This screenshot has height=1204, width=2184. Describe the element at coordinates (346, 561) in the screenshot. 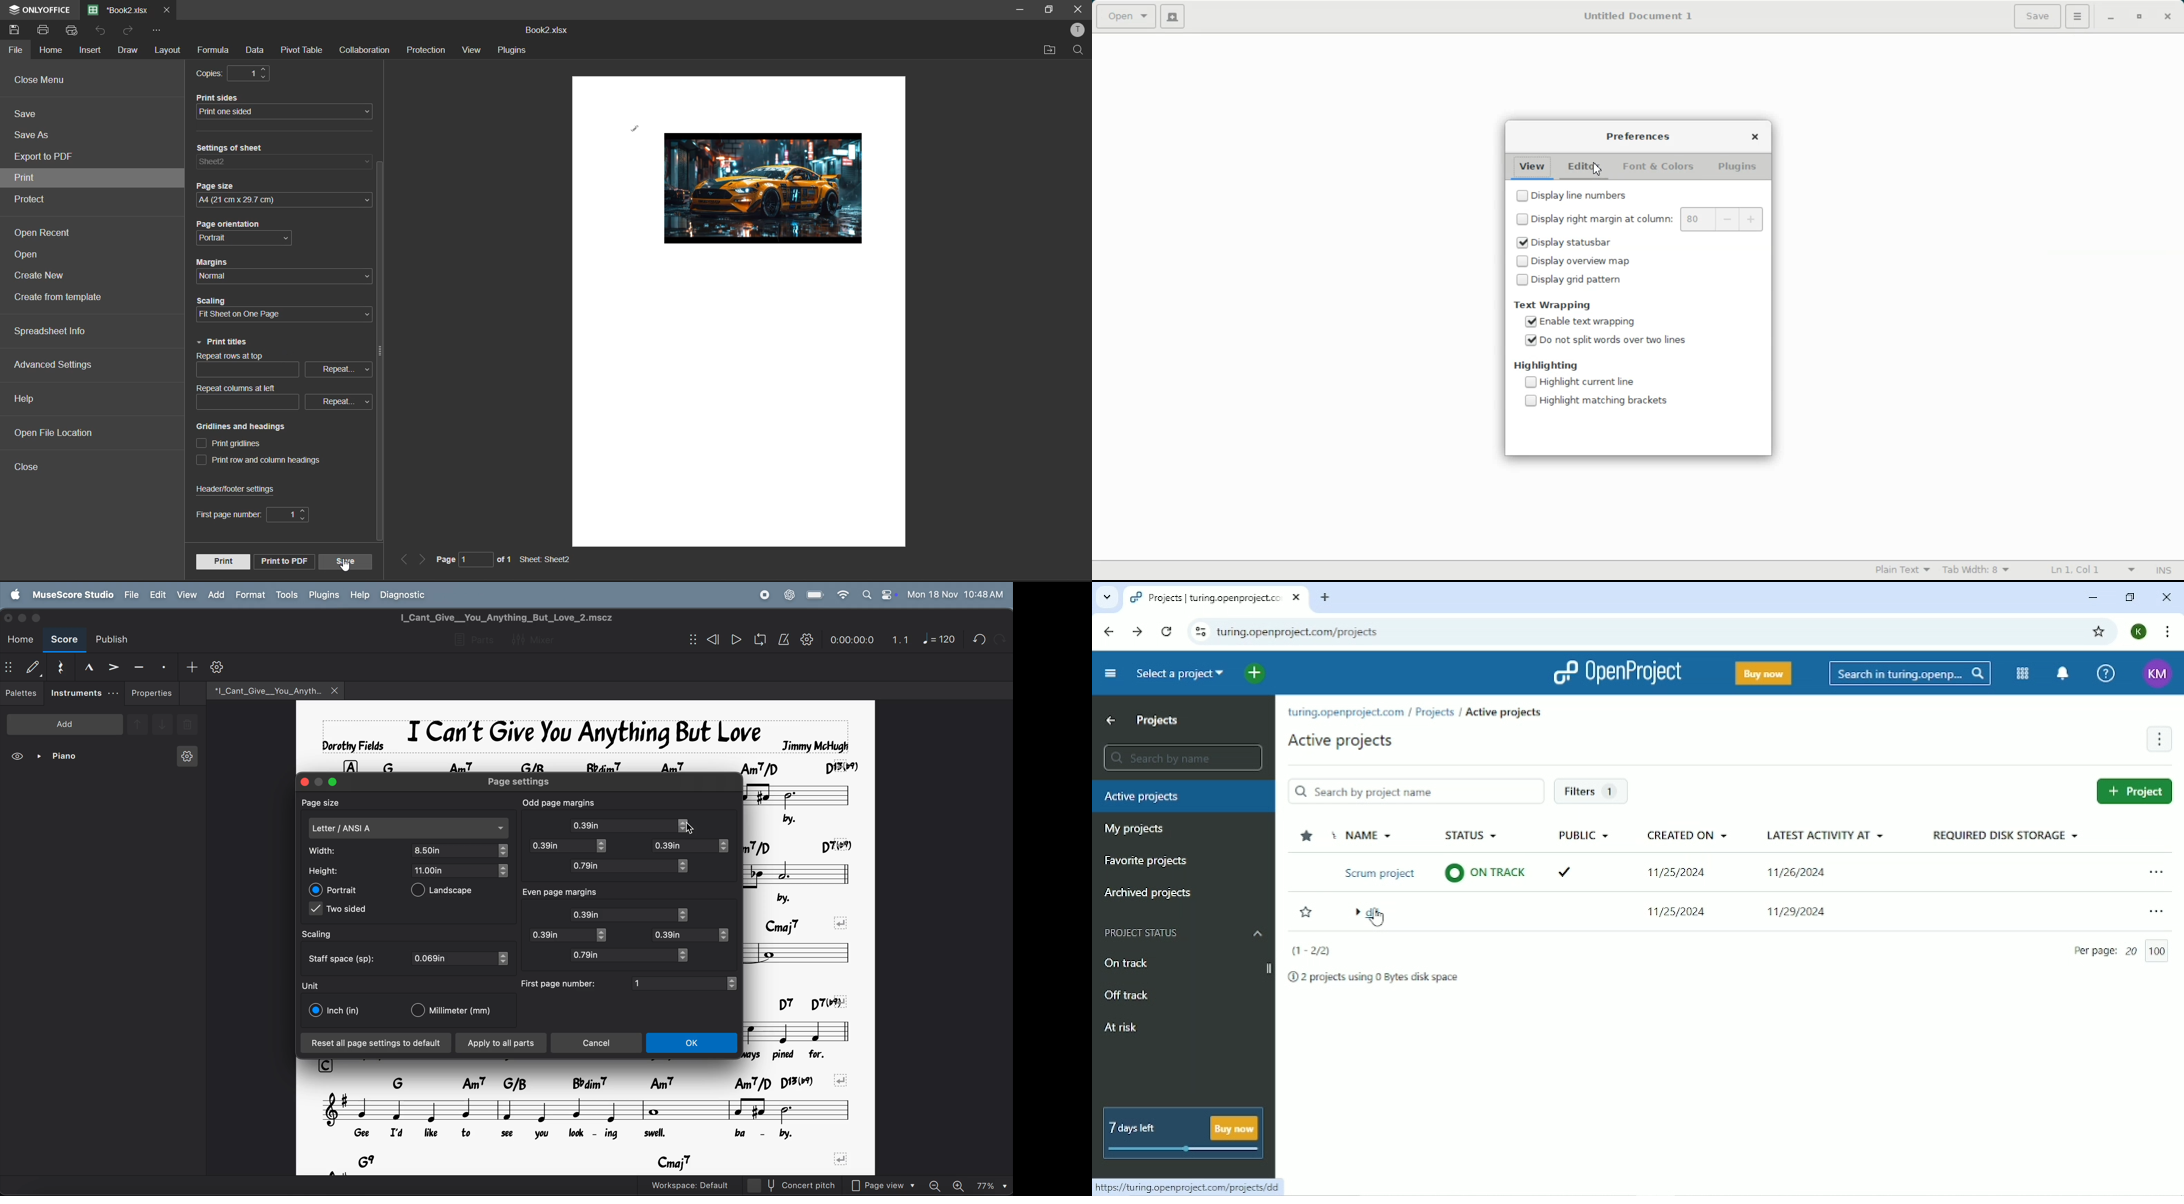

I see `save` at that location.